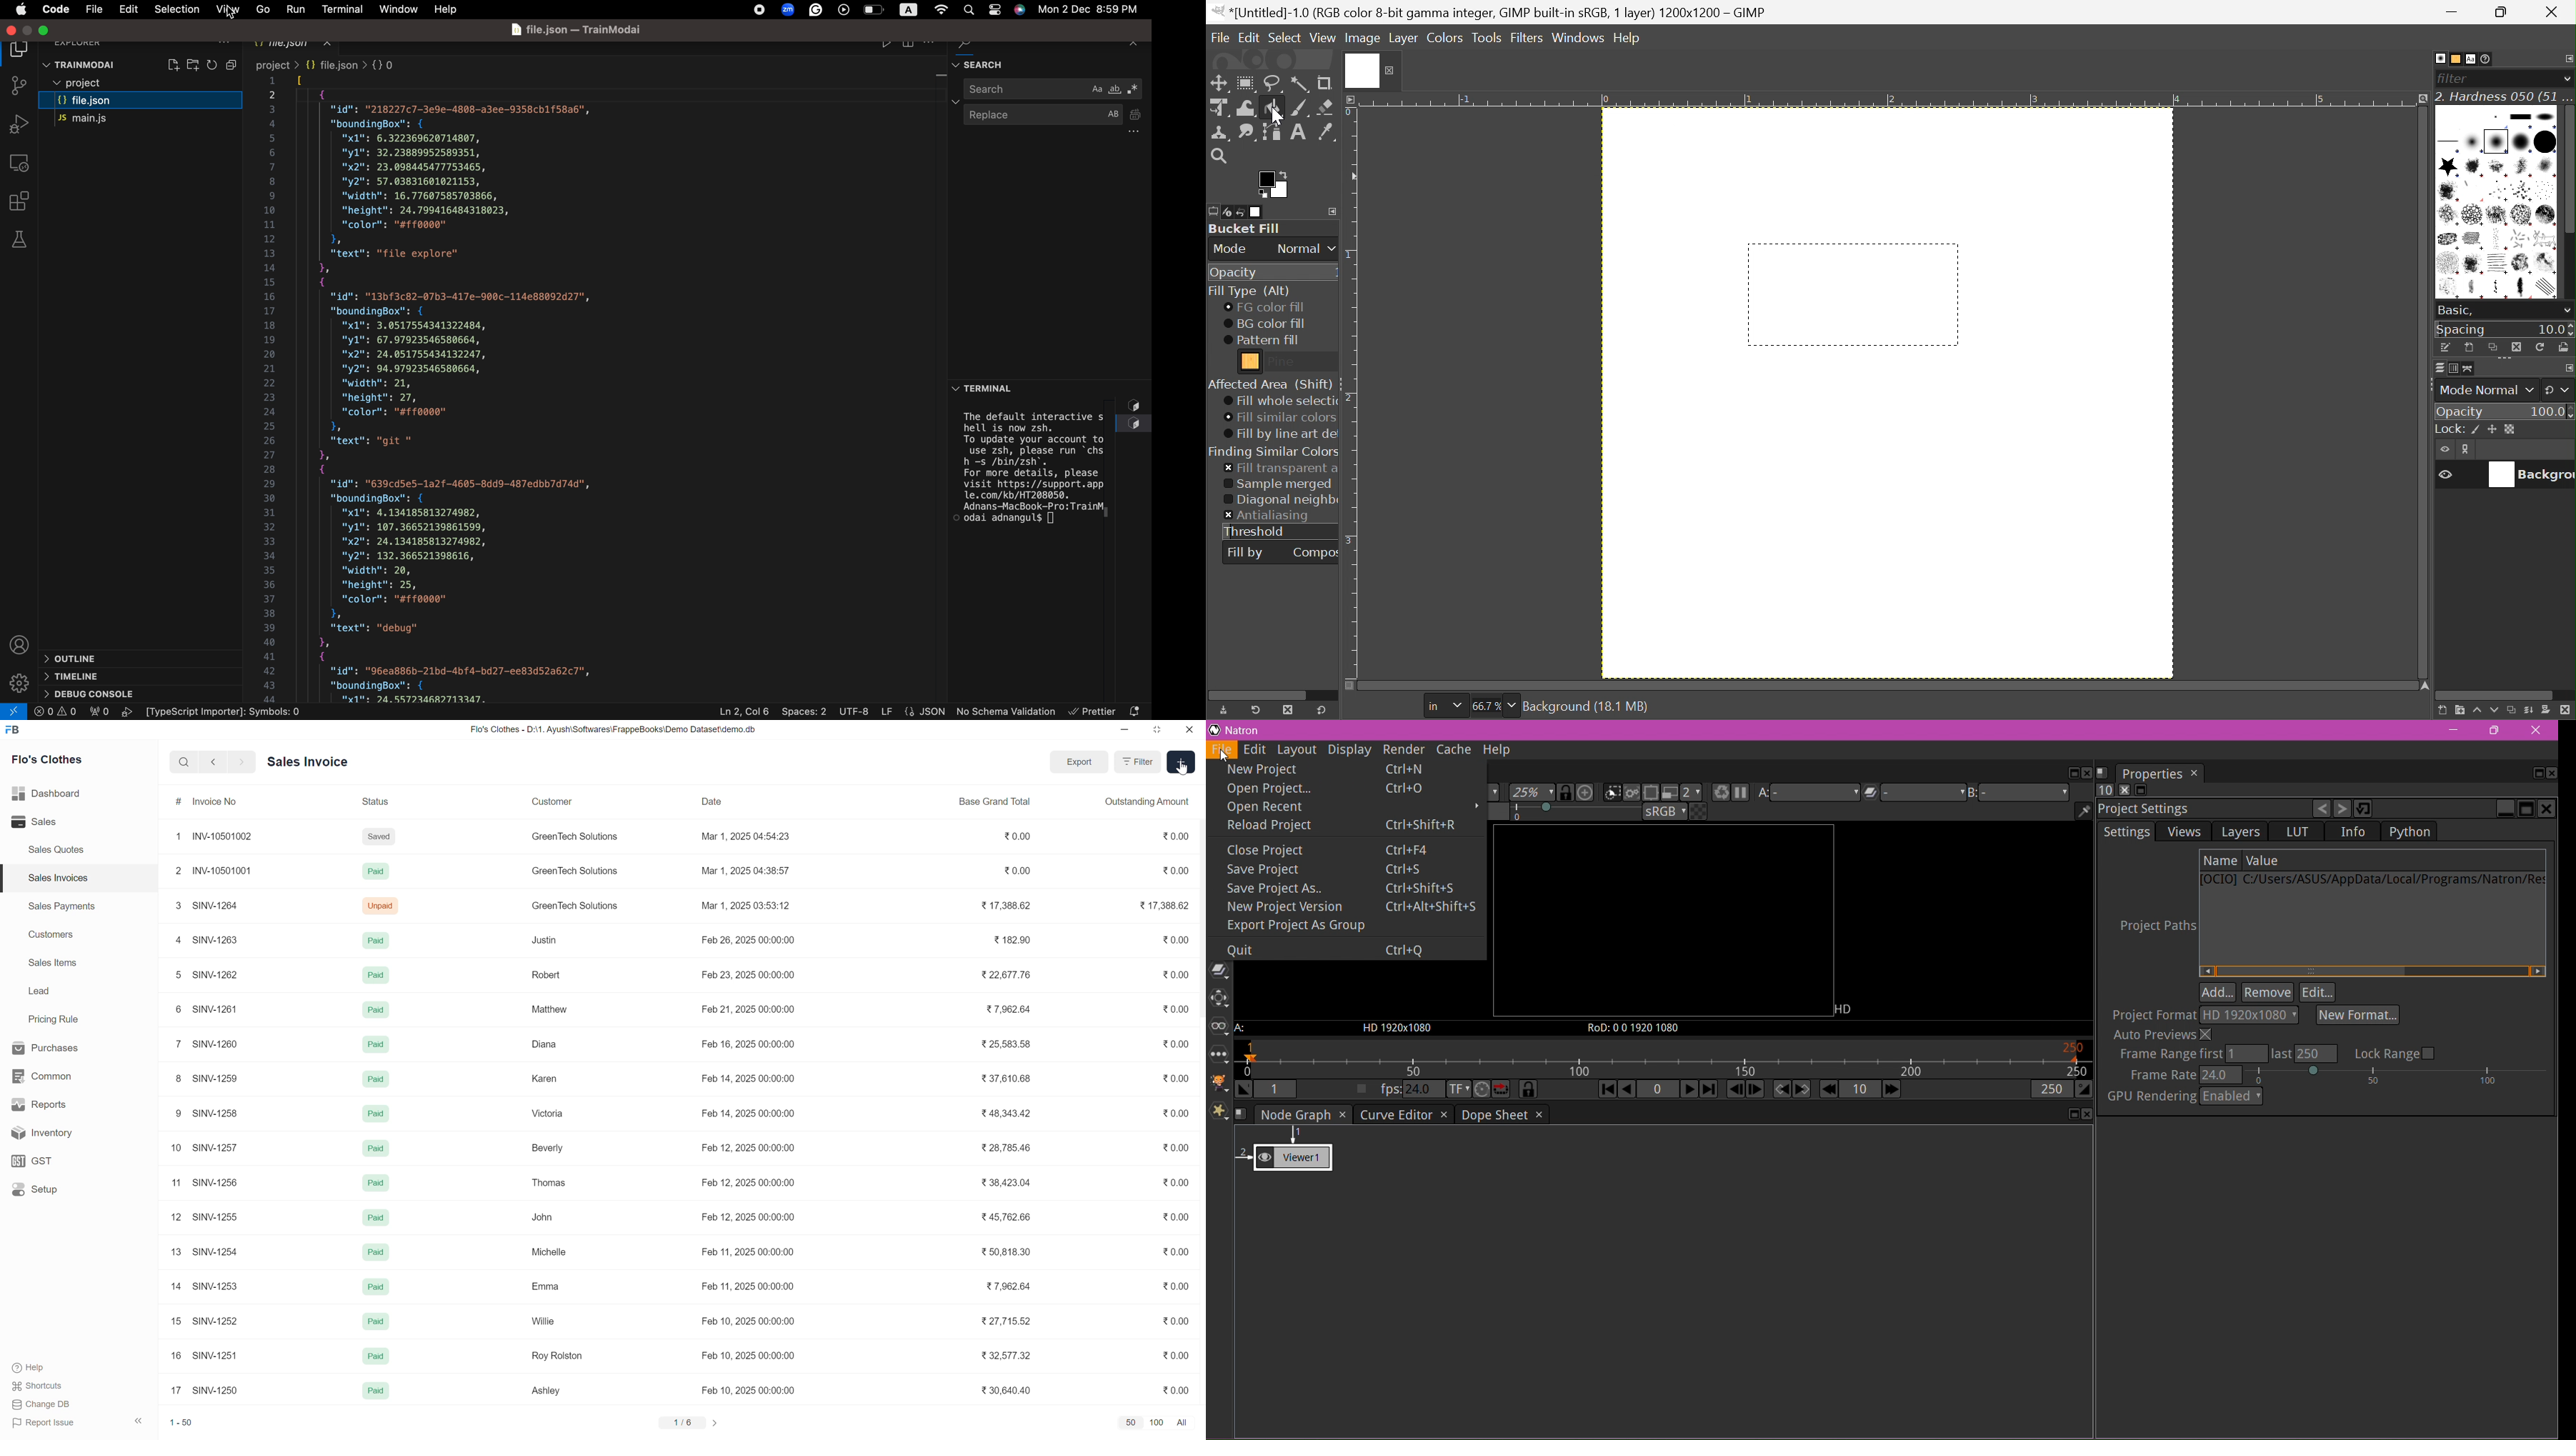  What do you see at coordinates (682, 1423) in the screenshot?
I see `current page 1/6` at bounding box center [682, 1423].